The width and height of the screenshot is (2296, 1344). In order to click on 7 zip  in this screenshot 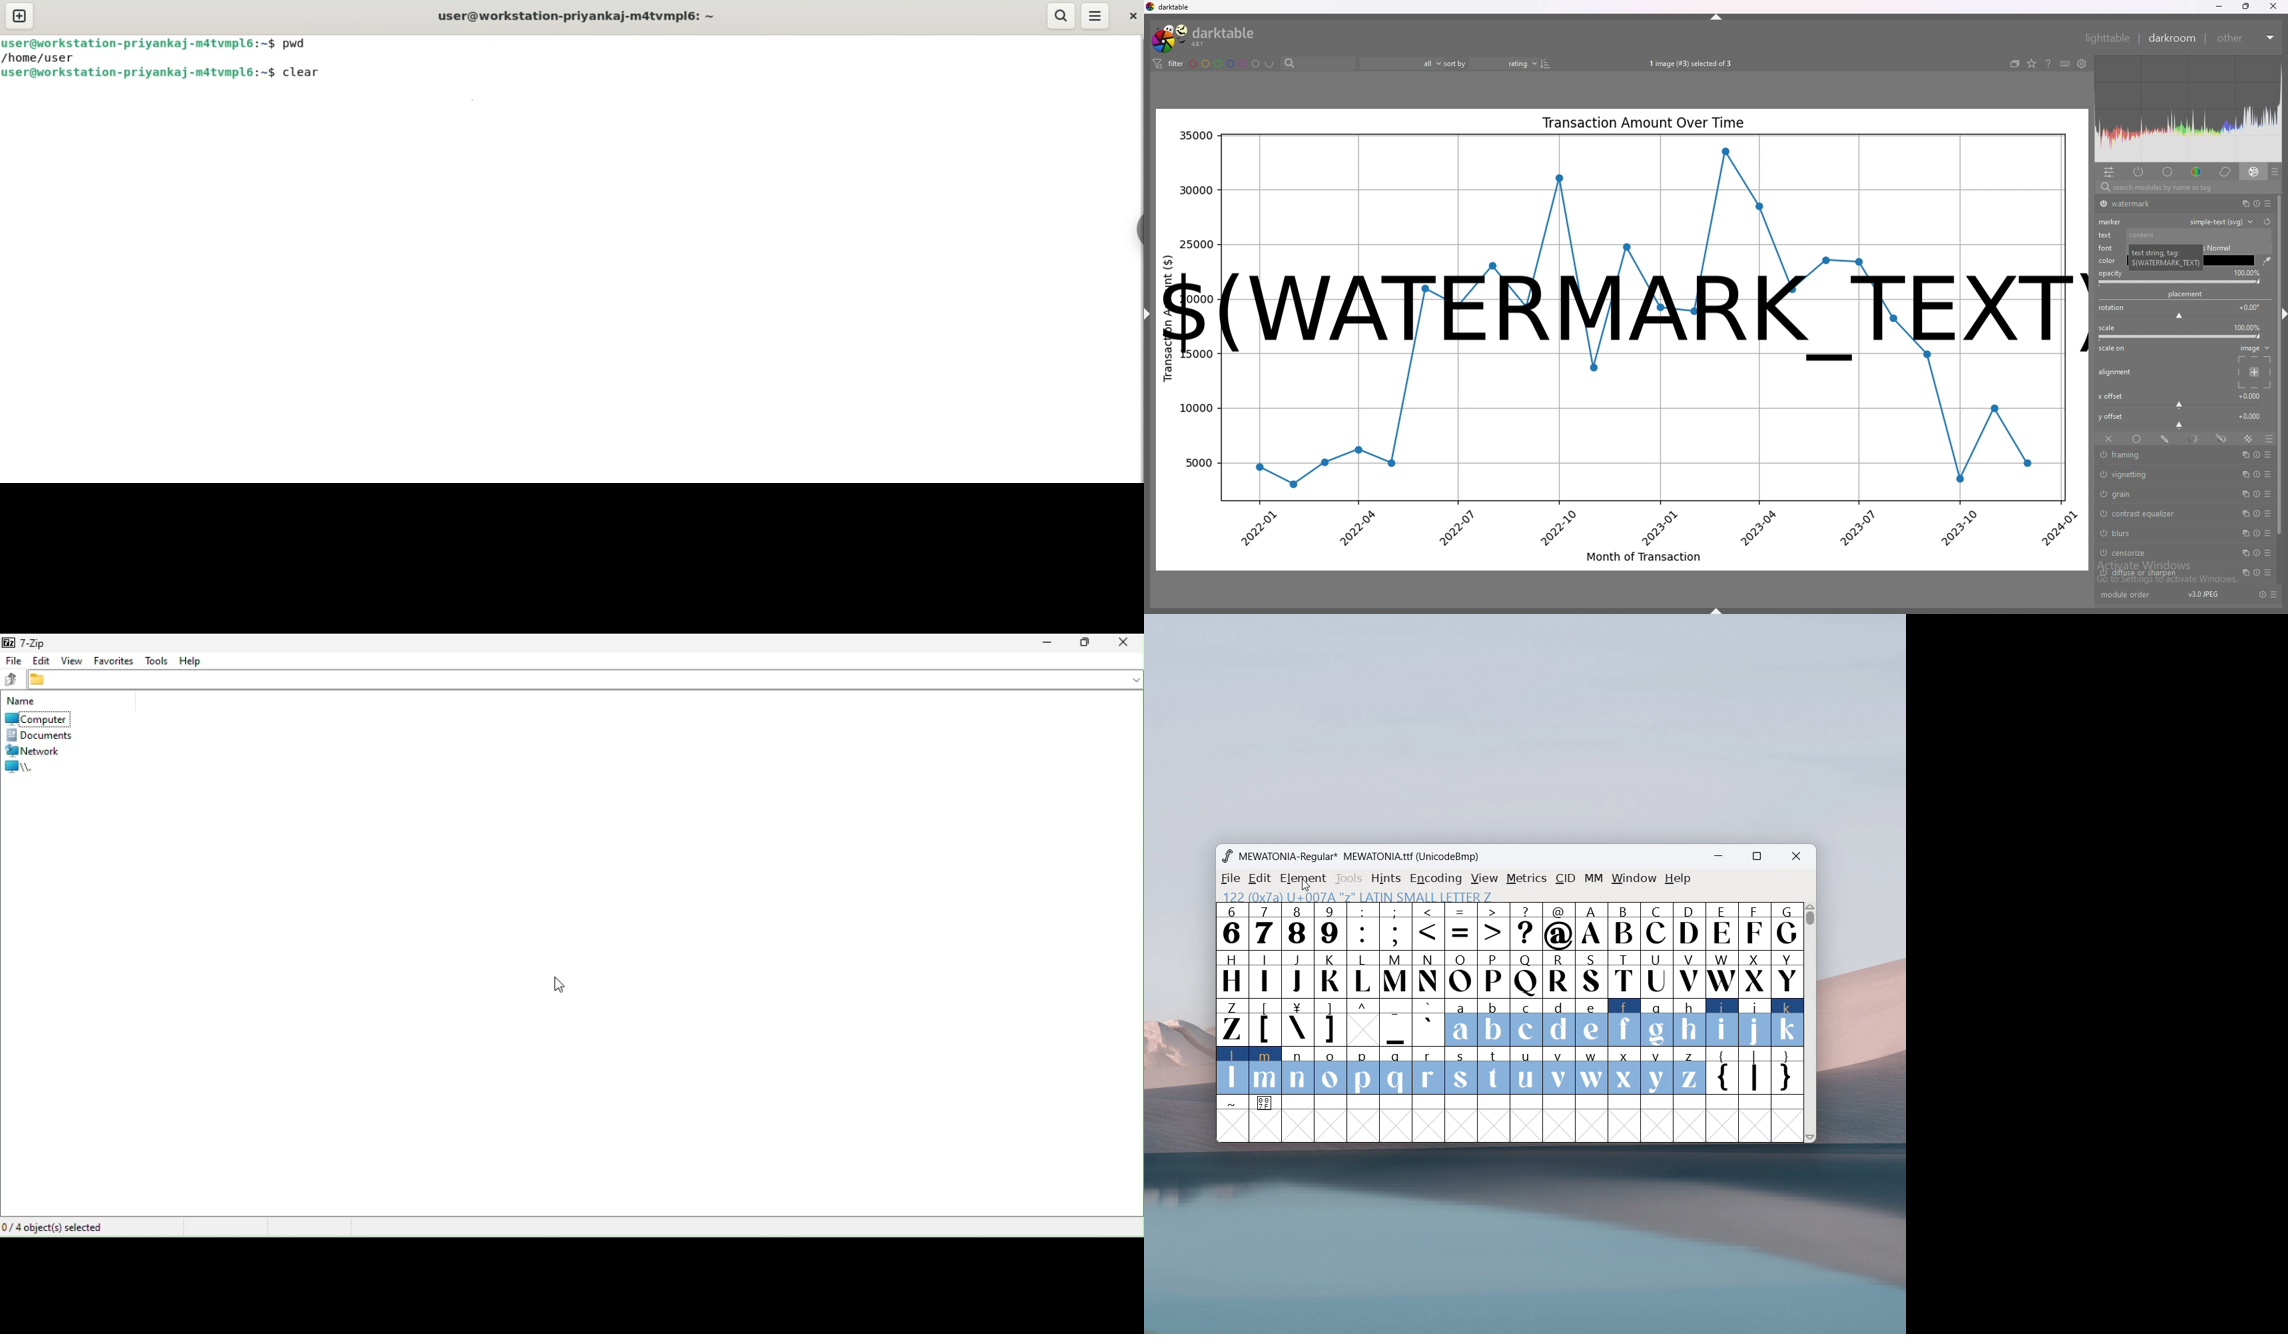, I will do `click(30, 642)`.